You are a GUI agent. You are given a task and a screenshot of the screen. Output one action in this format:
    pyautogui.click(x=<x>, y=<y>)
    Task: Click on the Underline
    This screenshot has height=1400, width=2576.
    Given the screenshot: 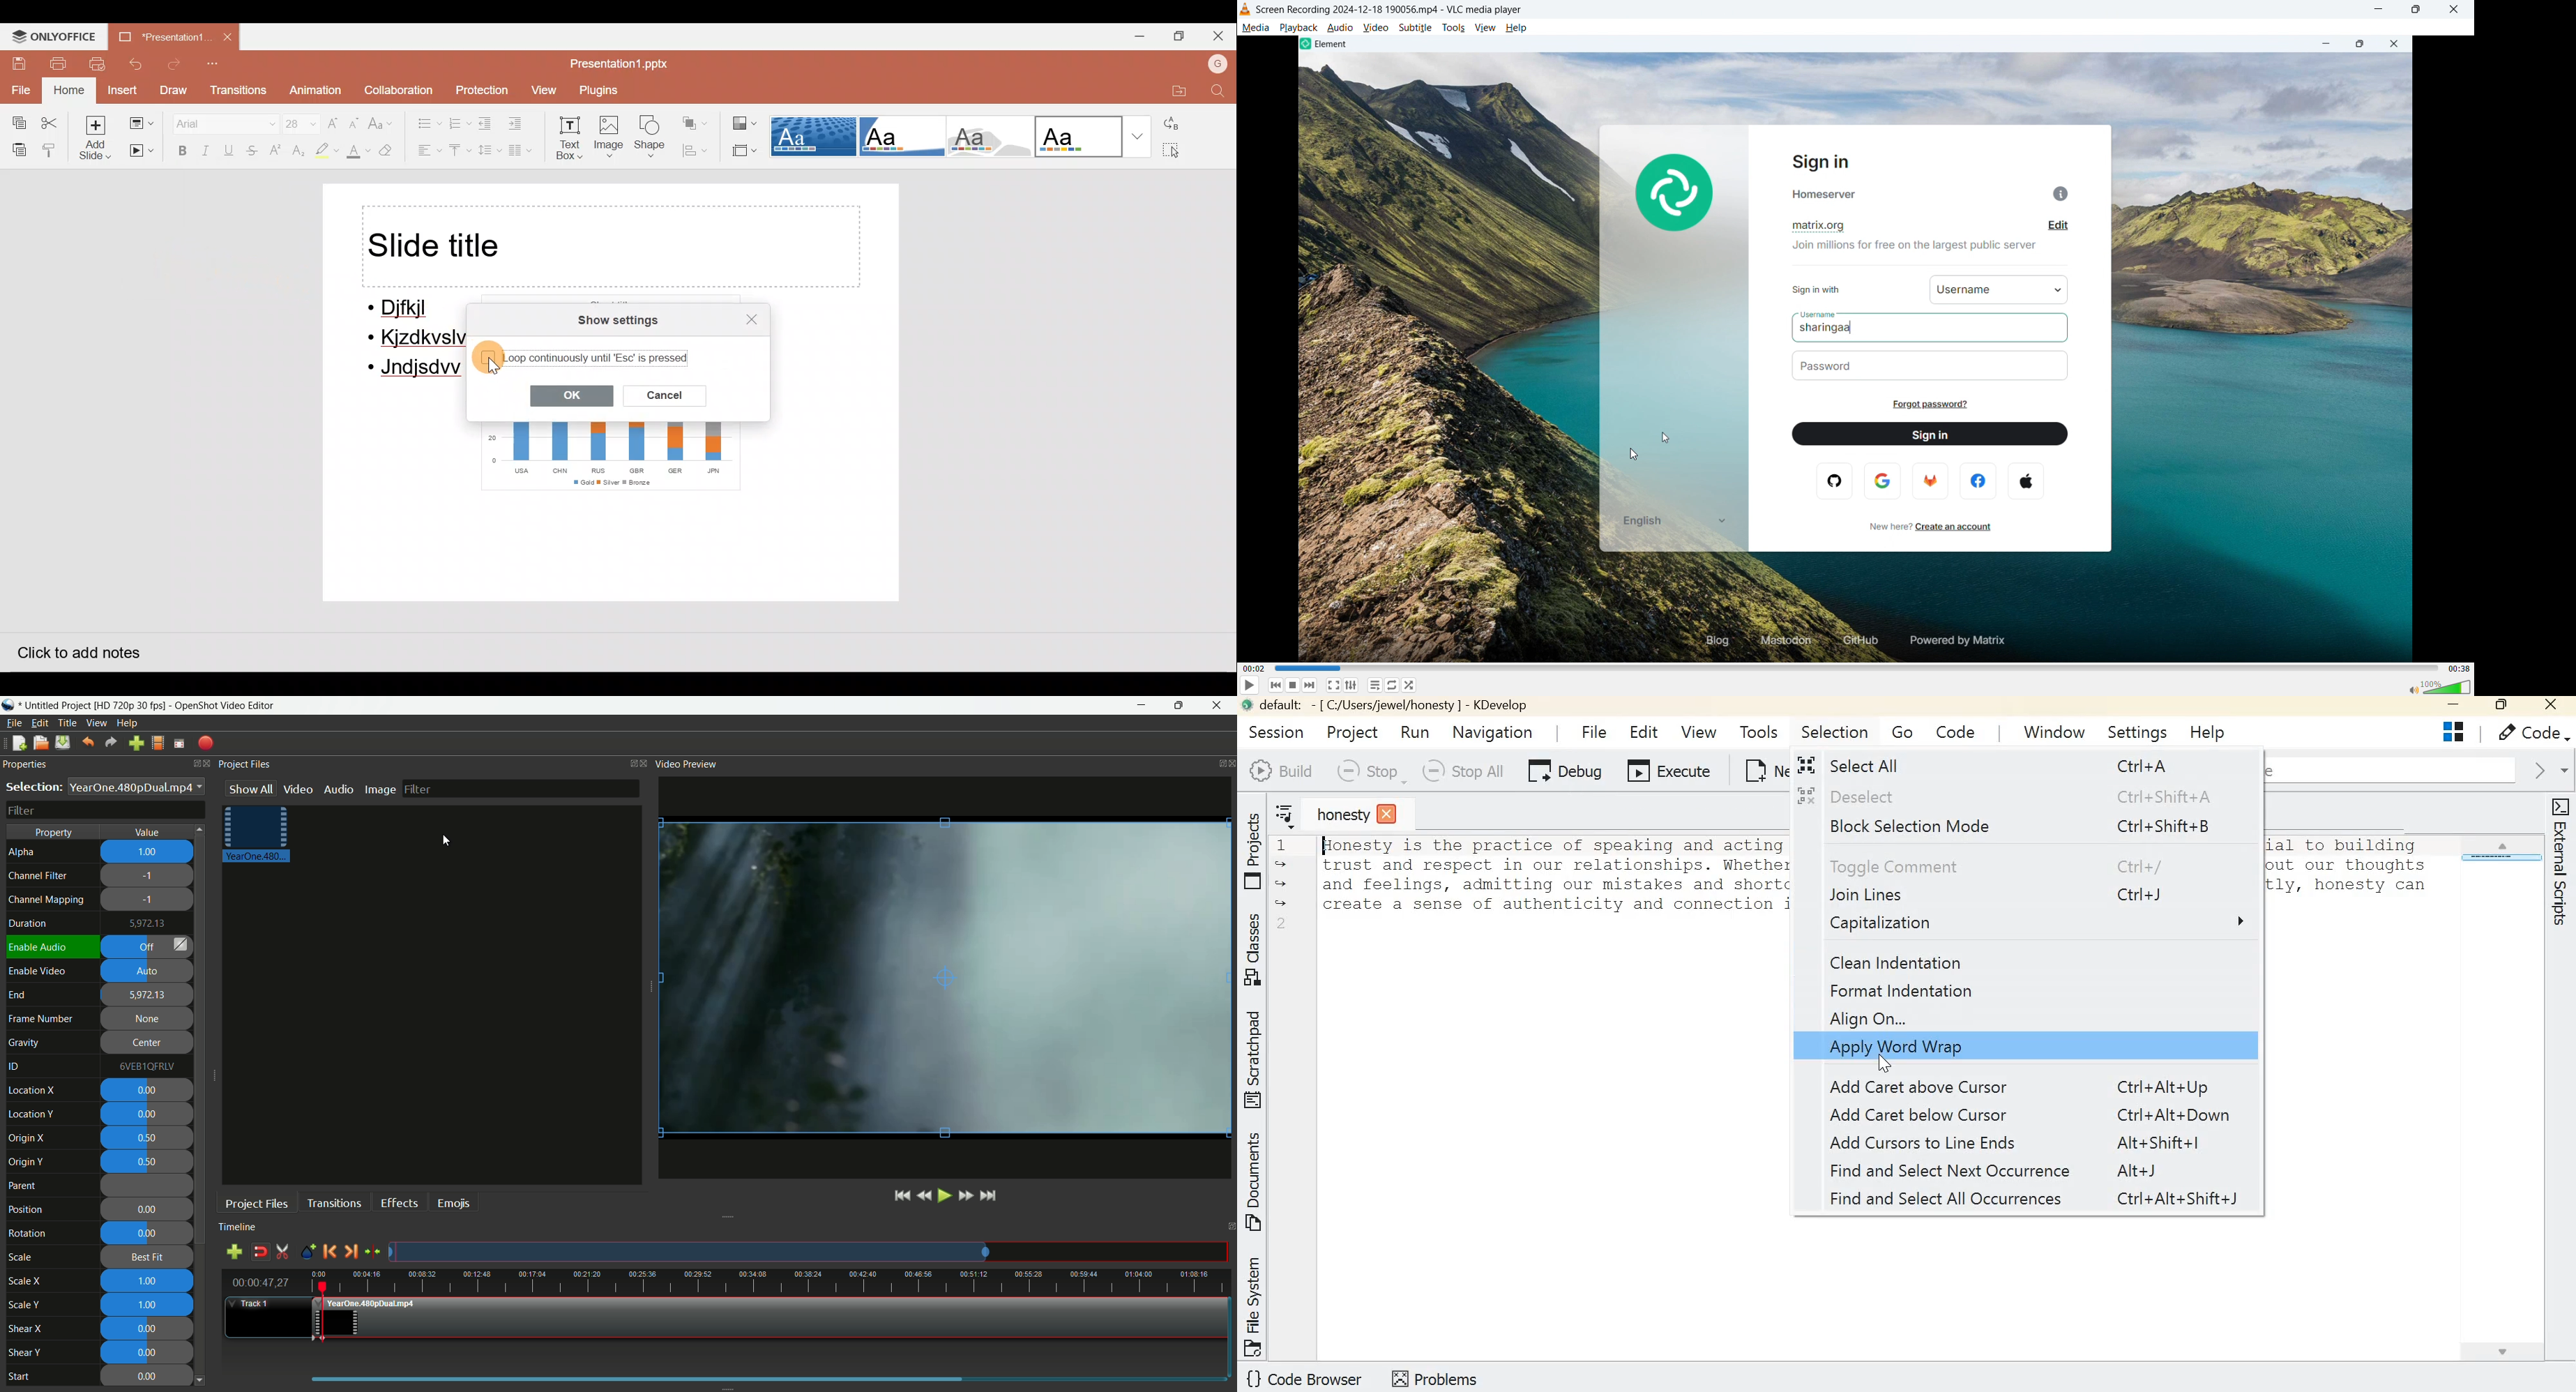 What is the action you would take?
    pyautogui.click(x=226, y=150)
    